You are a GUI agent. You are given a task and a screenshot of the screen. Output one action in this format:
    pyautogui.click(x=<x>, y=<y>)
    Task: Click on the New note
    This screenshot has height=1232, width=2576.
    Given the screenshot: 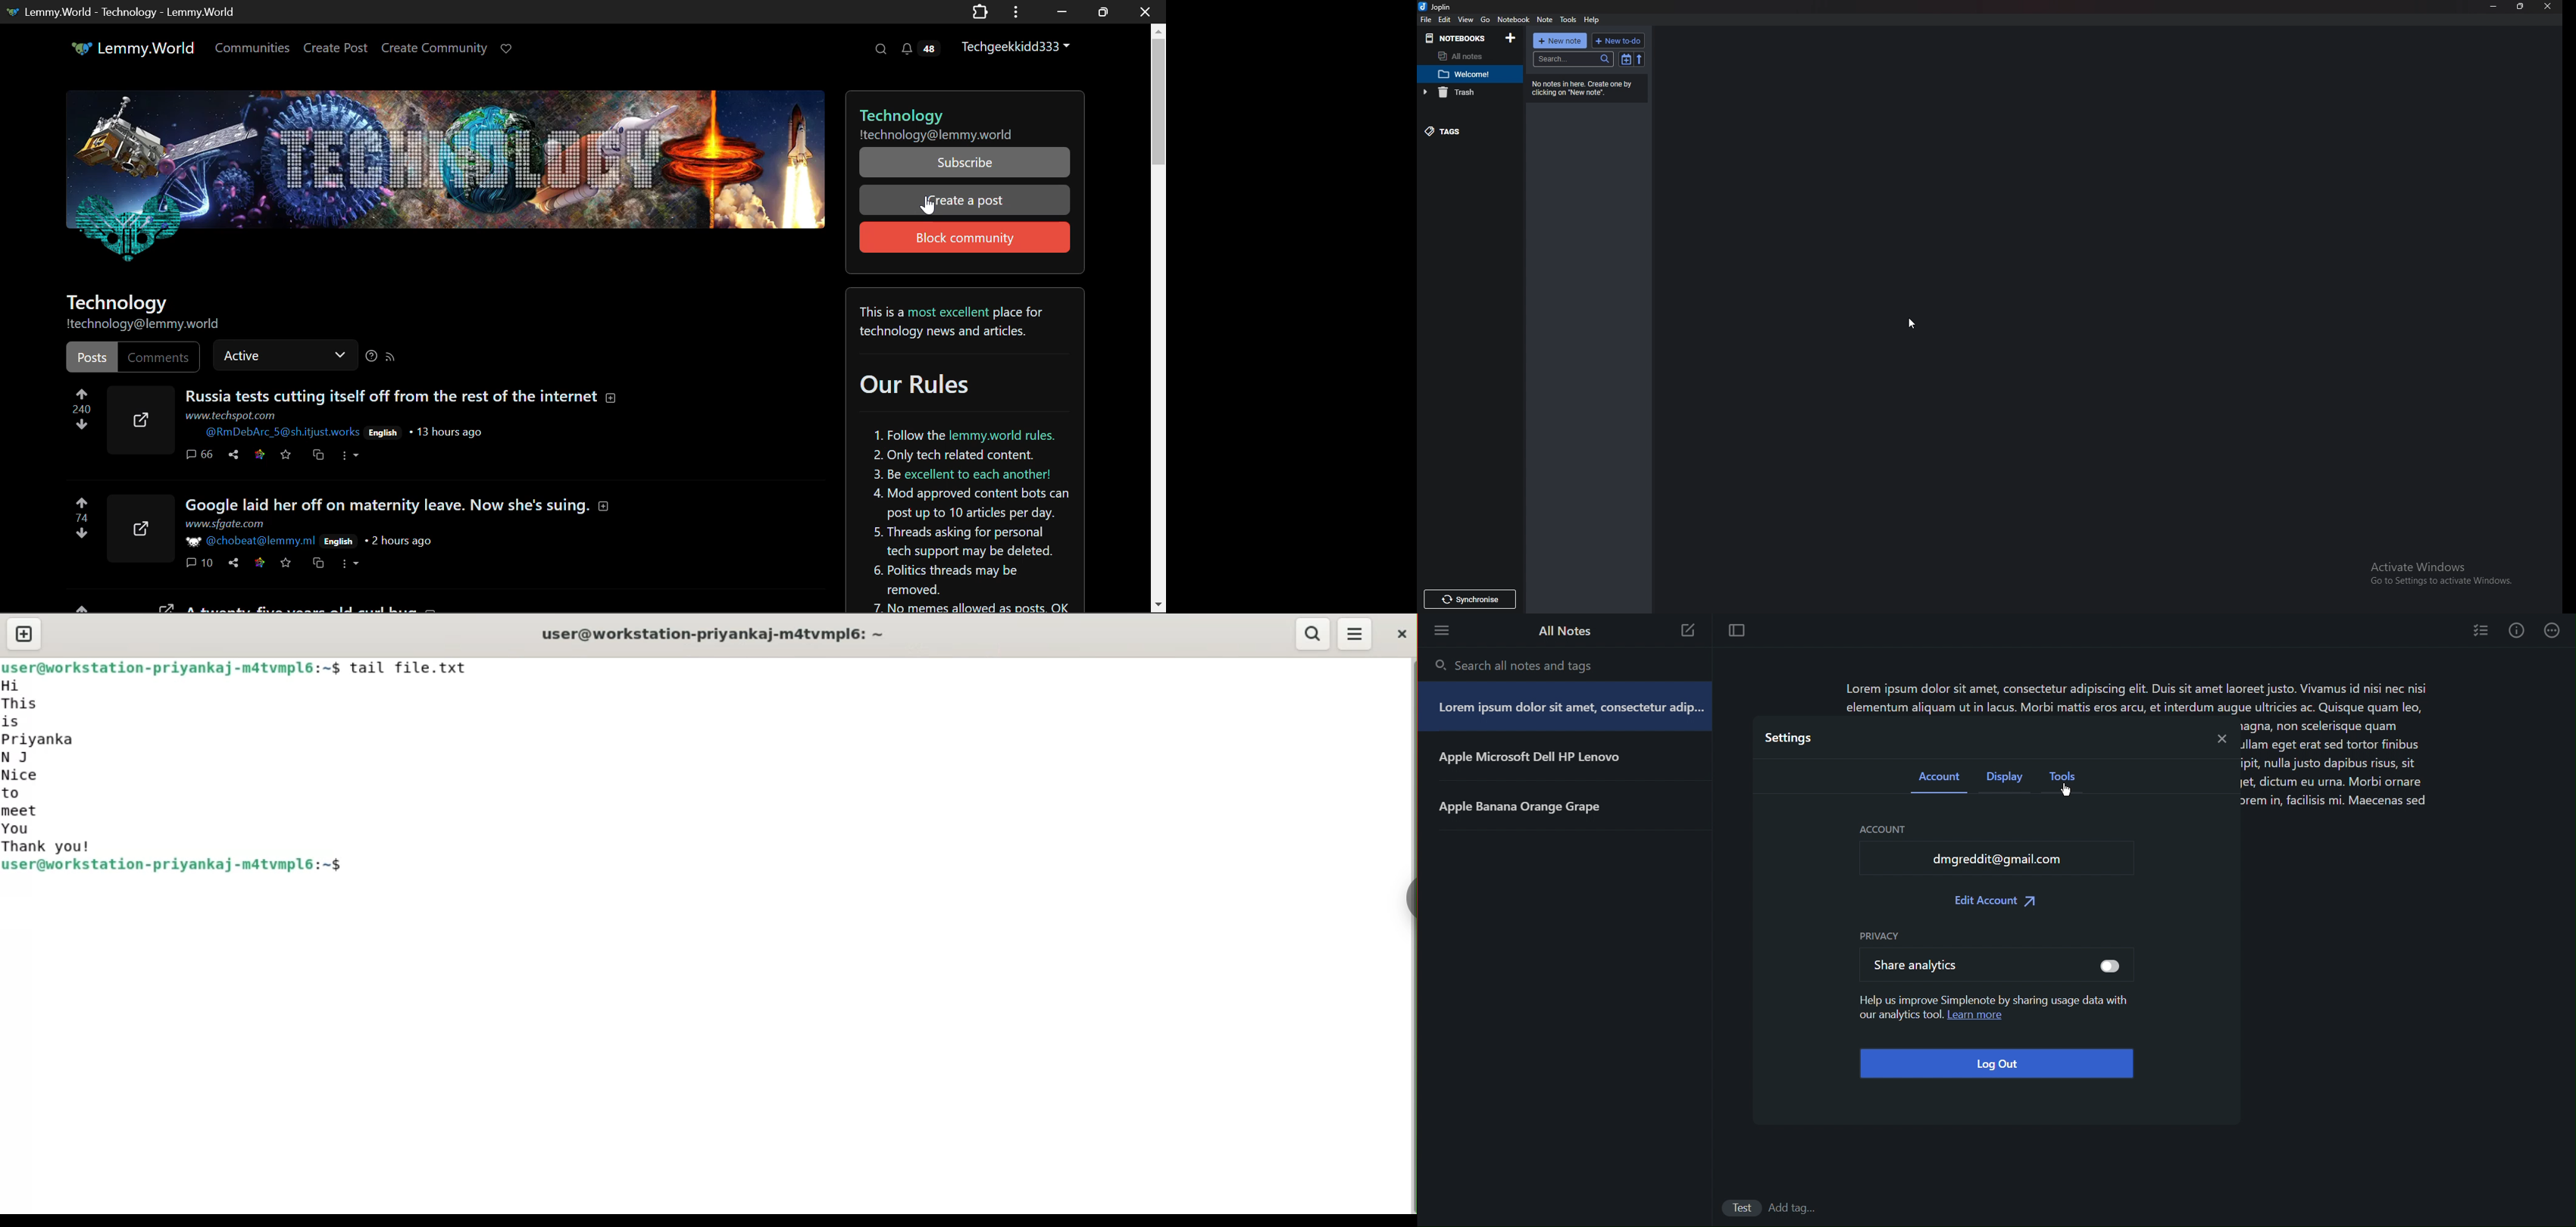 What is the action you would take?
    pyautogui.click(x=1560, y=41)
    